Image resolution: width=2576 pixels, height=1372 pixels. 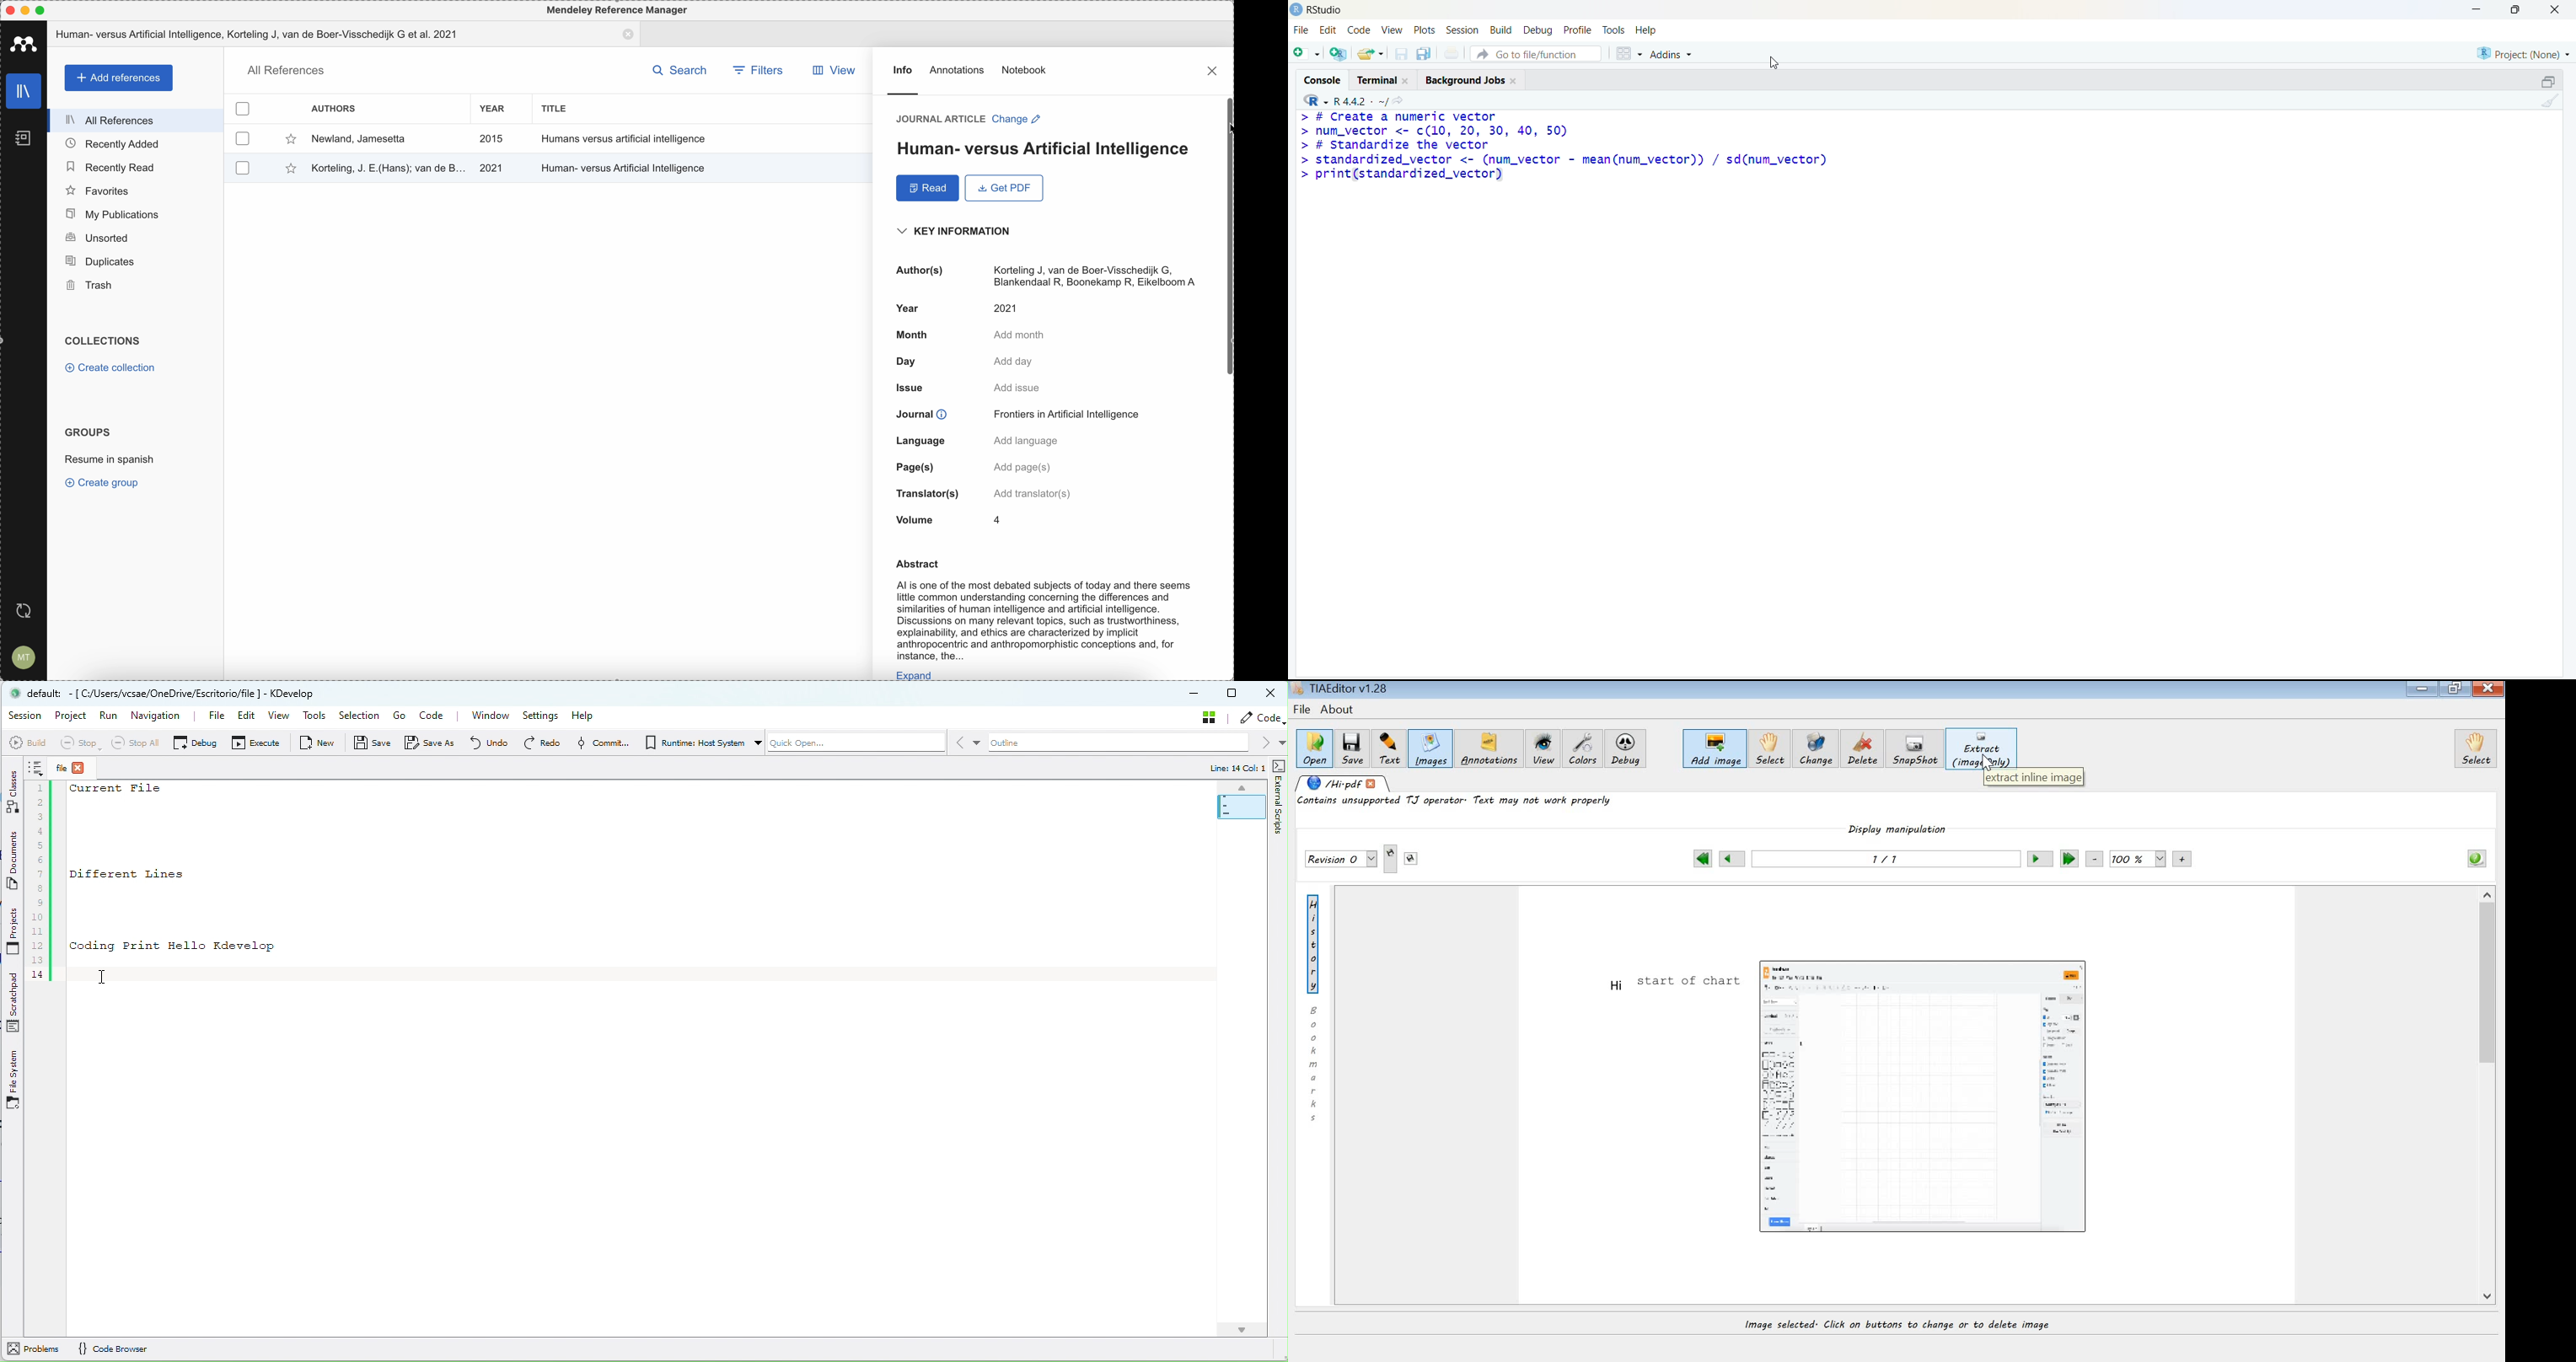 I want to click on groups, so click(x=88, y=432).